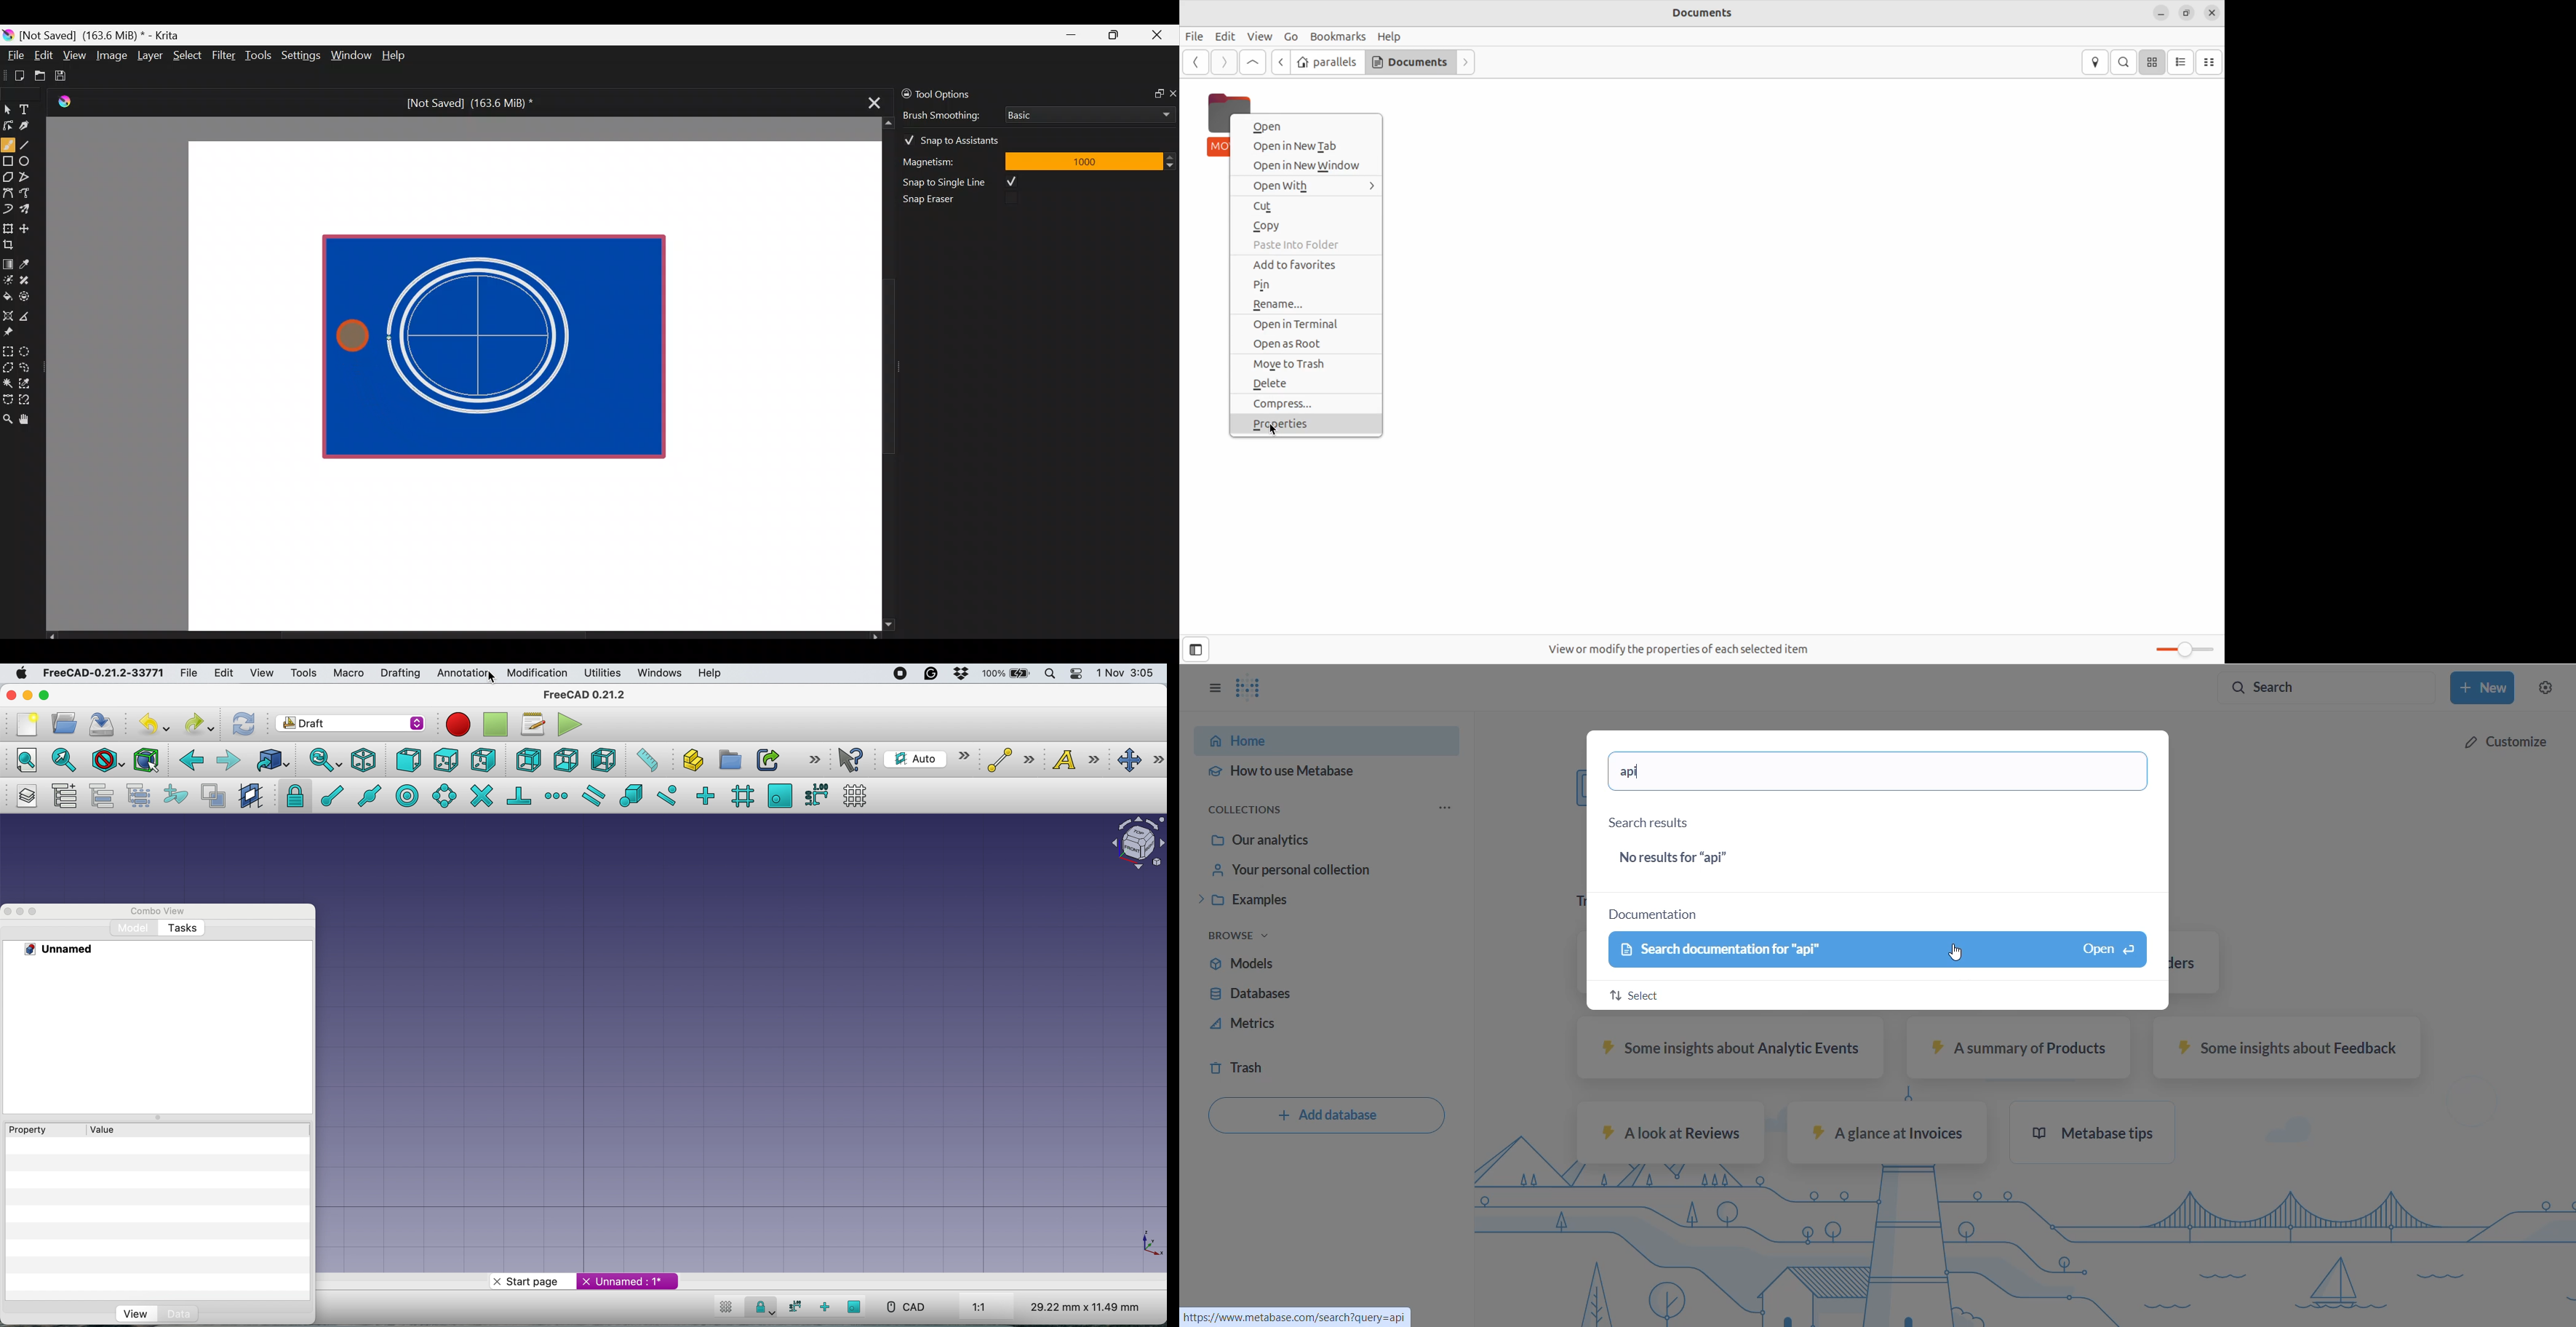 The width and height of the screenshot is (2576, 1344). I want to click on view, so click(134, 1313).